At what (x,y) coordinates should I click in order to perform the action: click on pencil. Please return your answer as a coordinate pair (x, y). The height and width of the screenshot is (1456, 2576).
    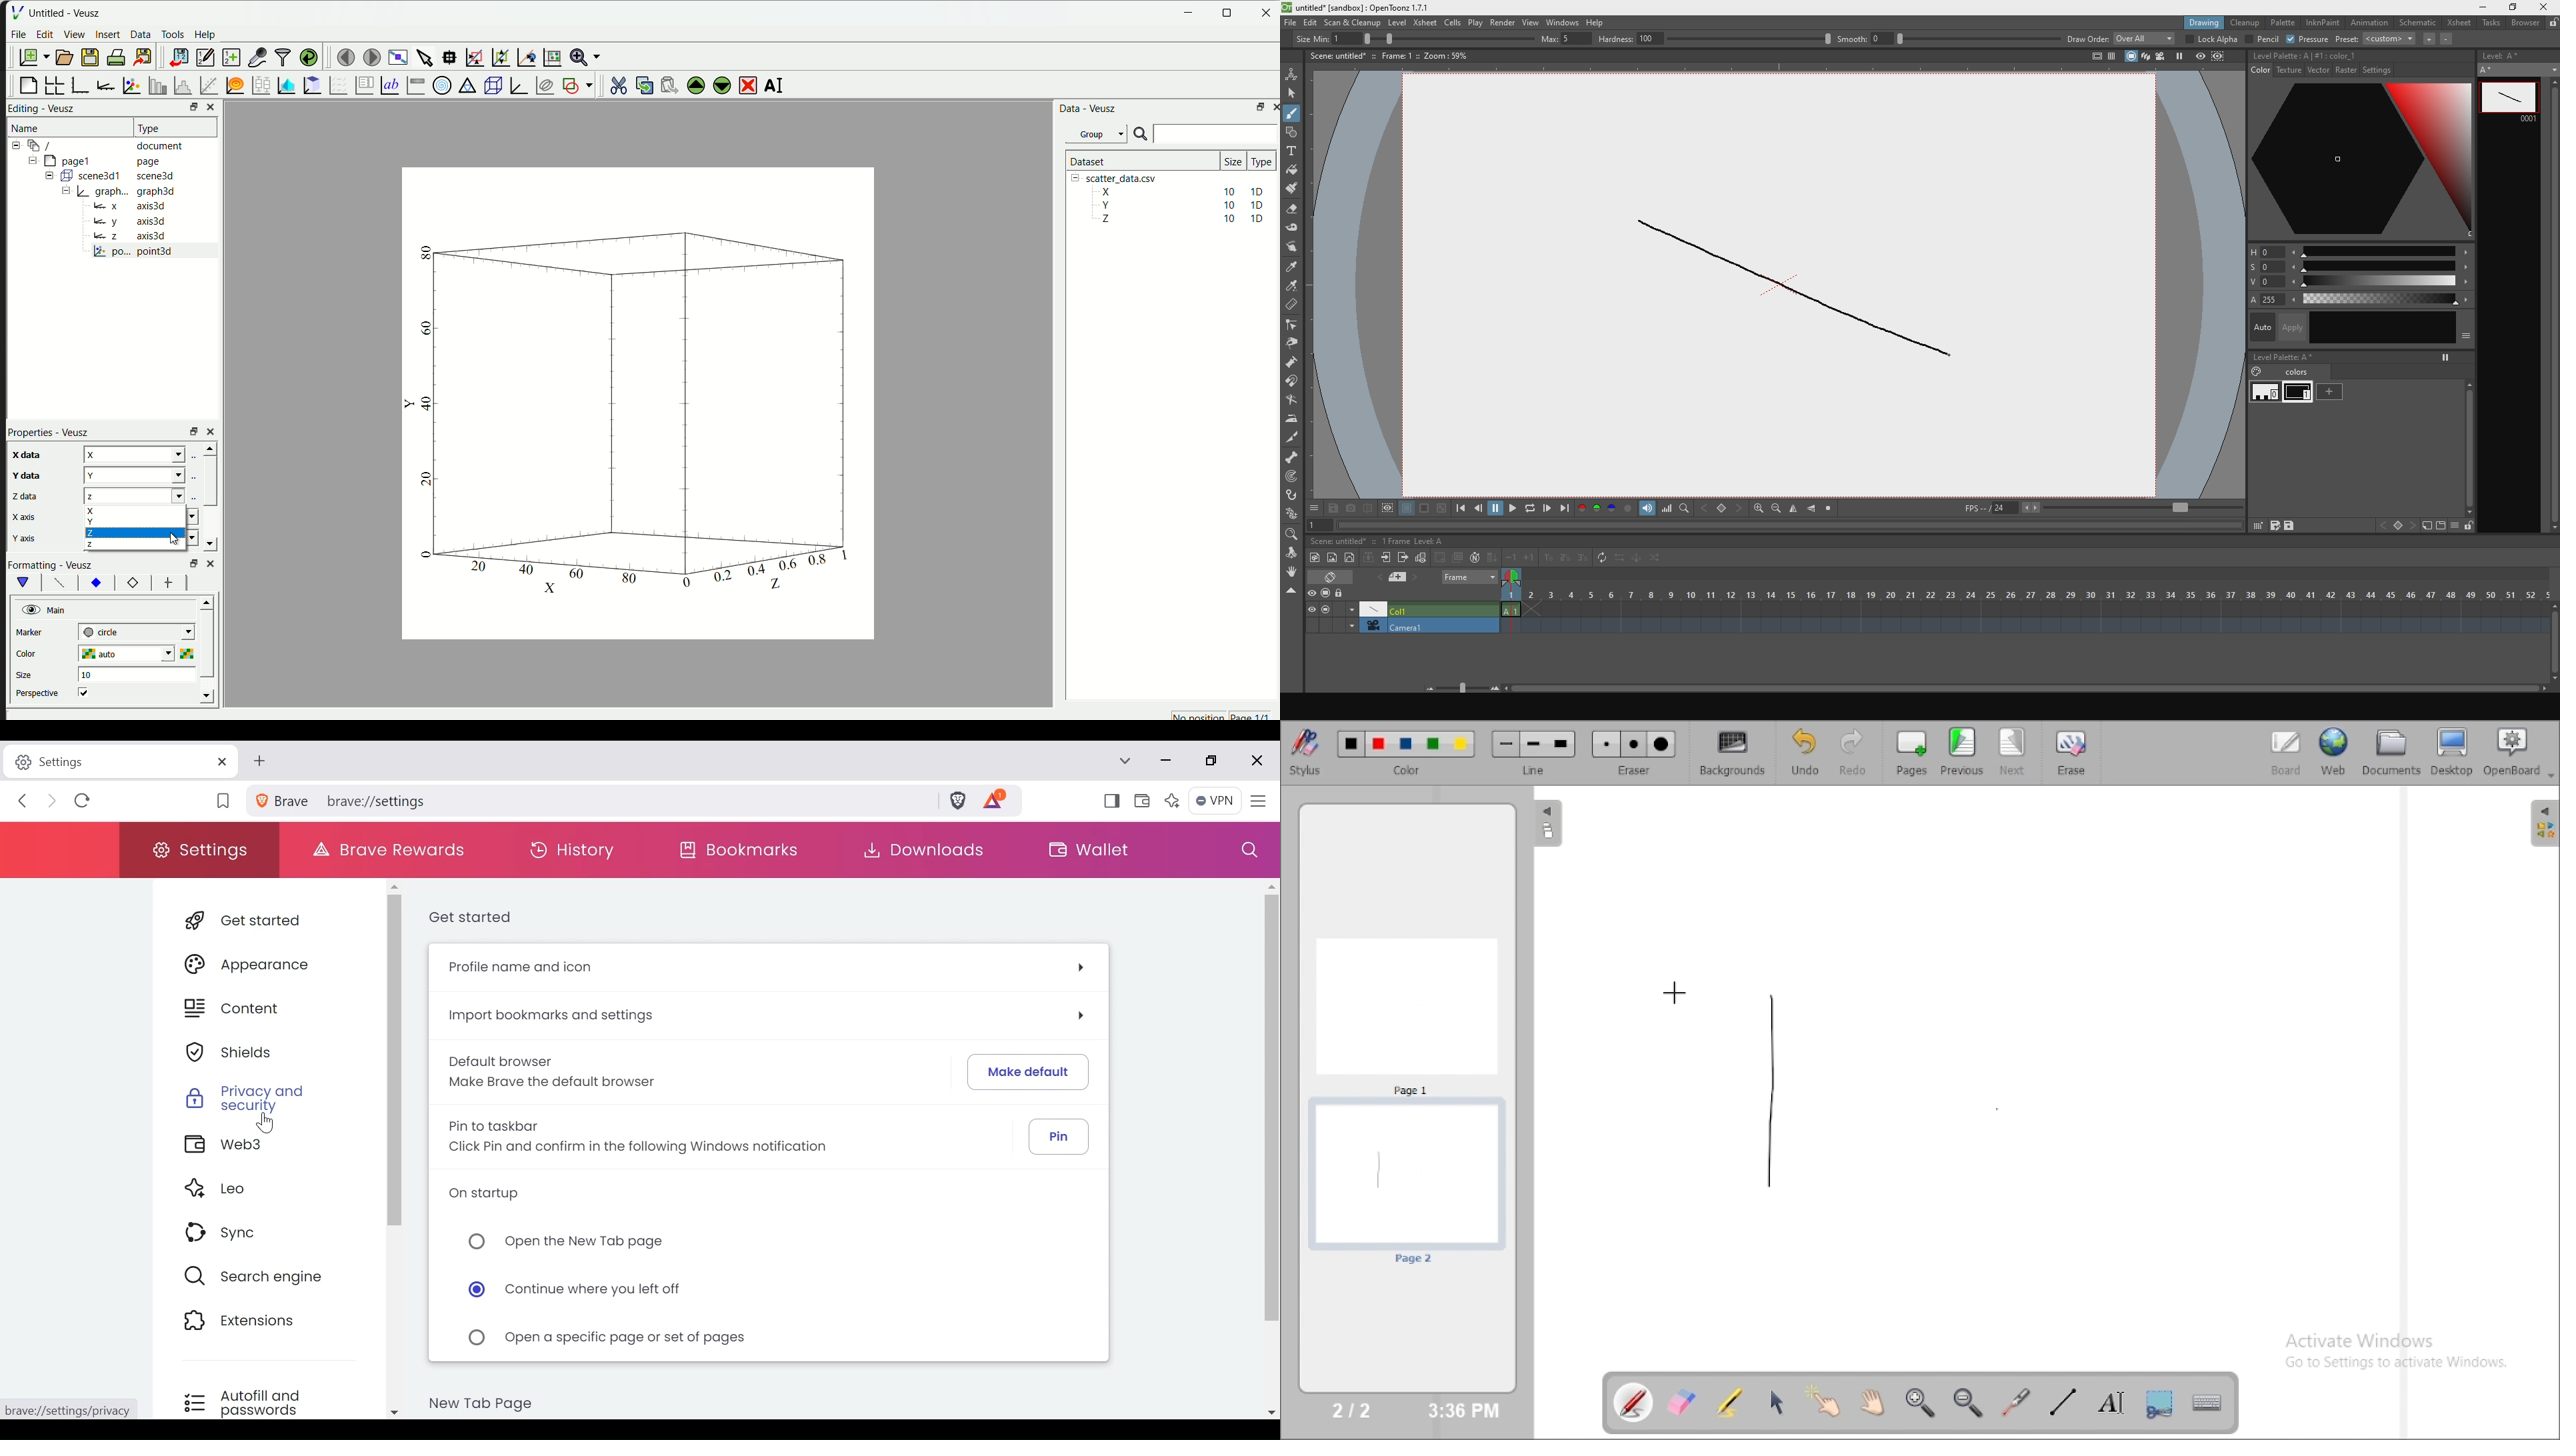
    Looking at the image, I should click on (2261, 39).